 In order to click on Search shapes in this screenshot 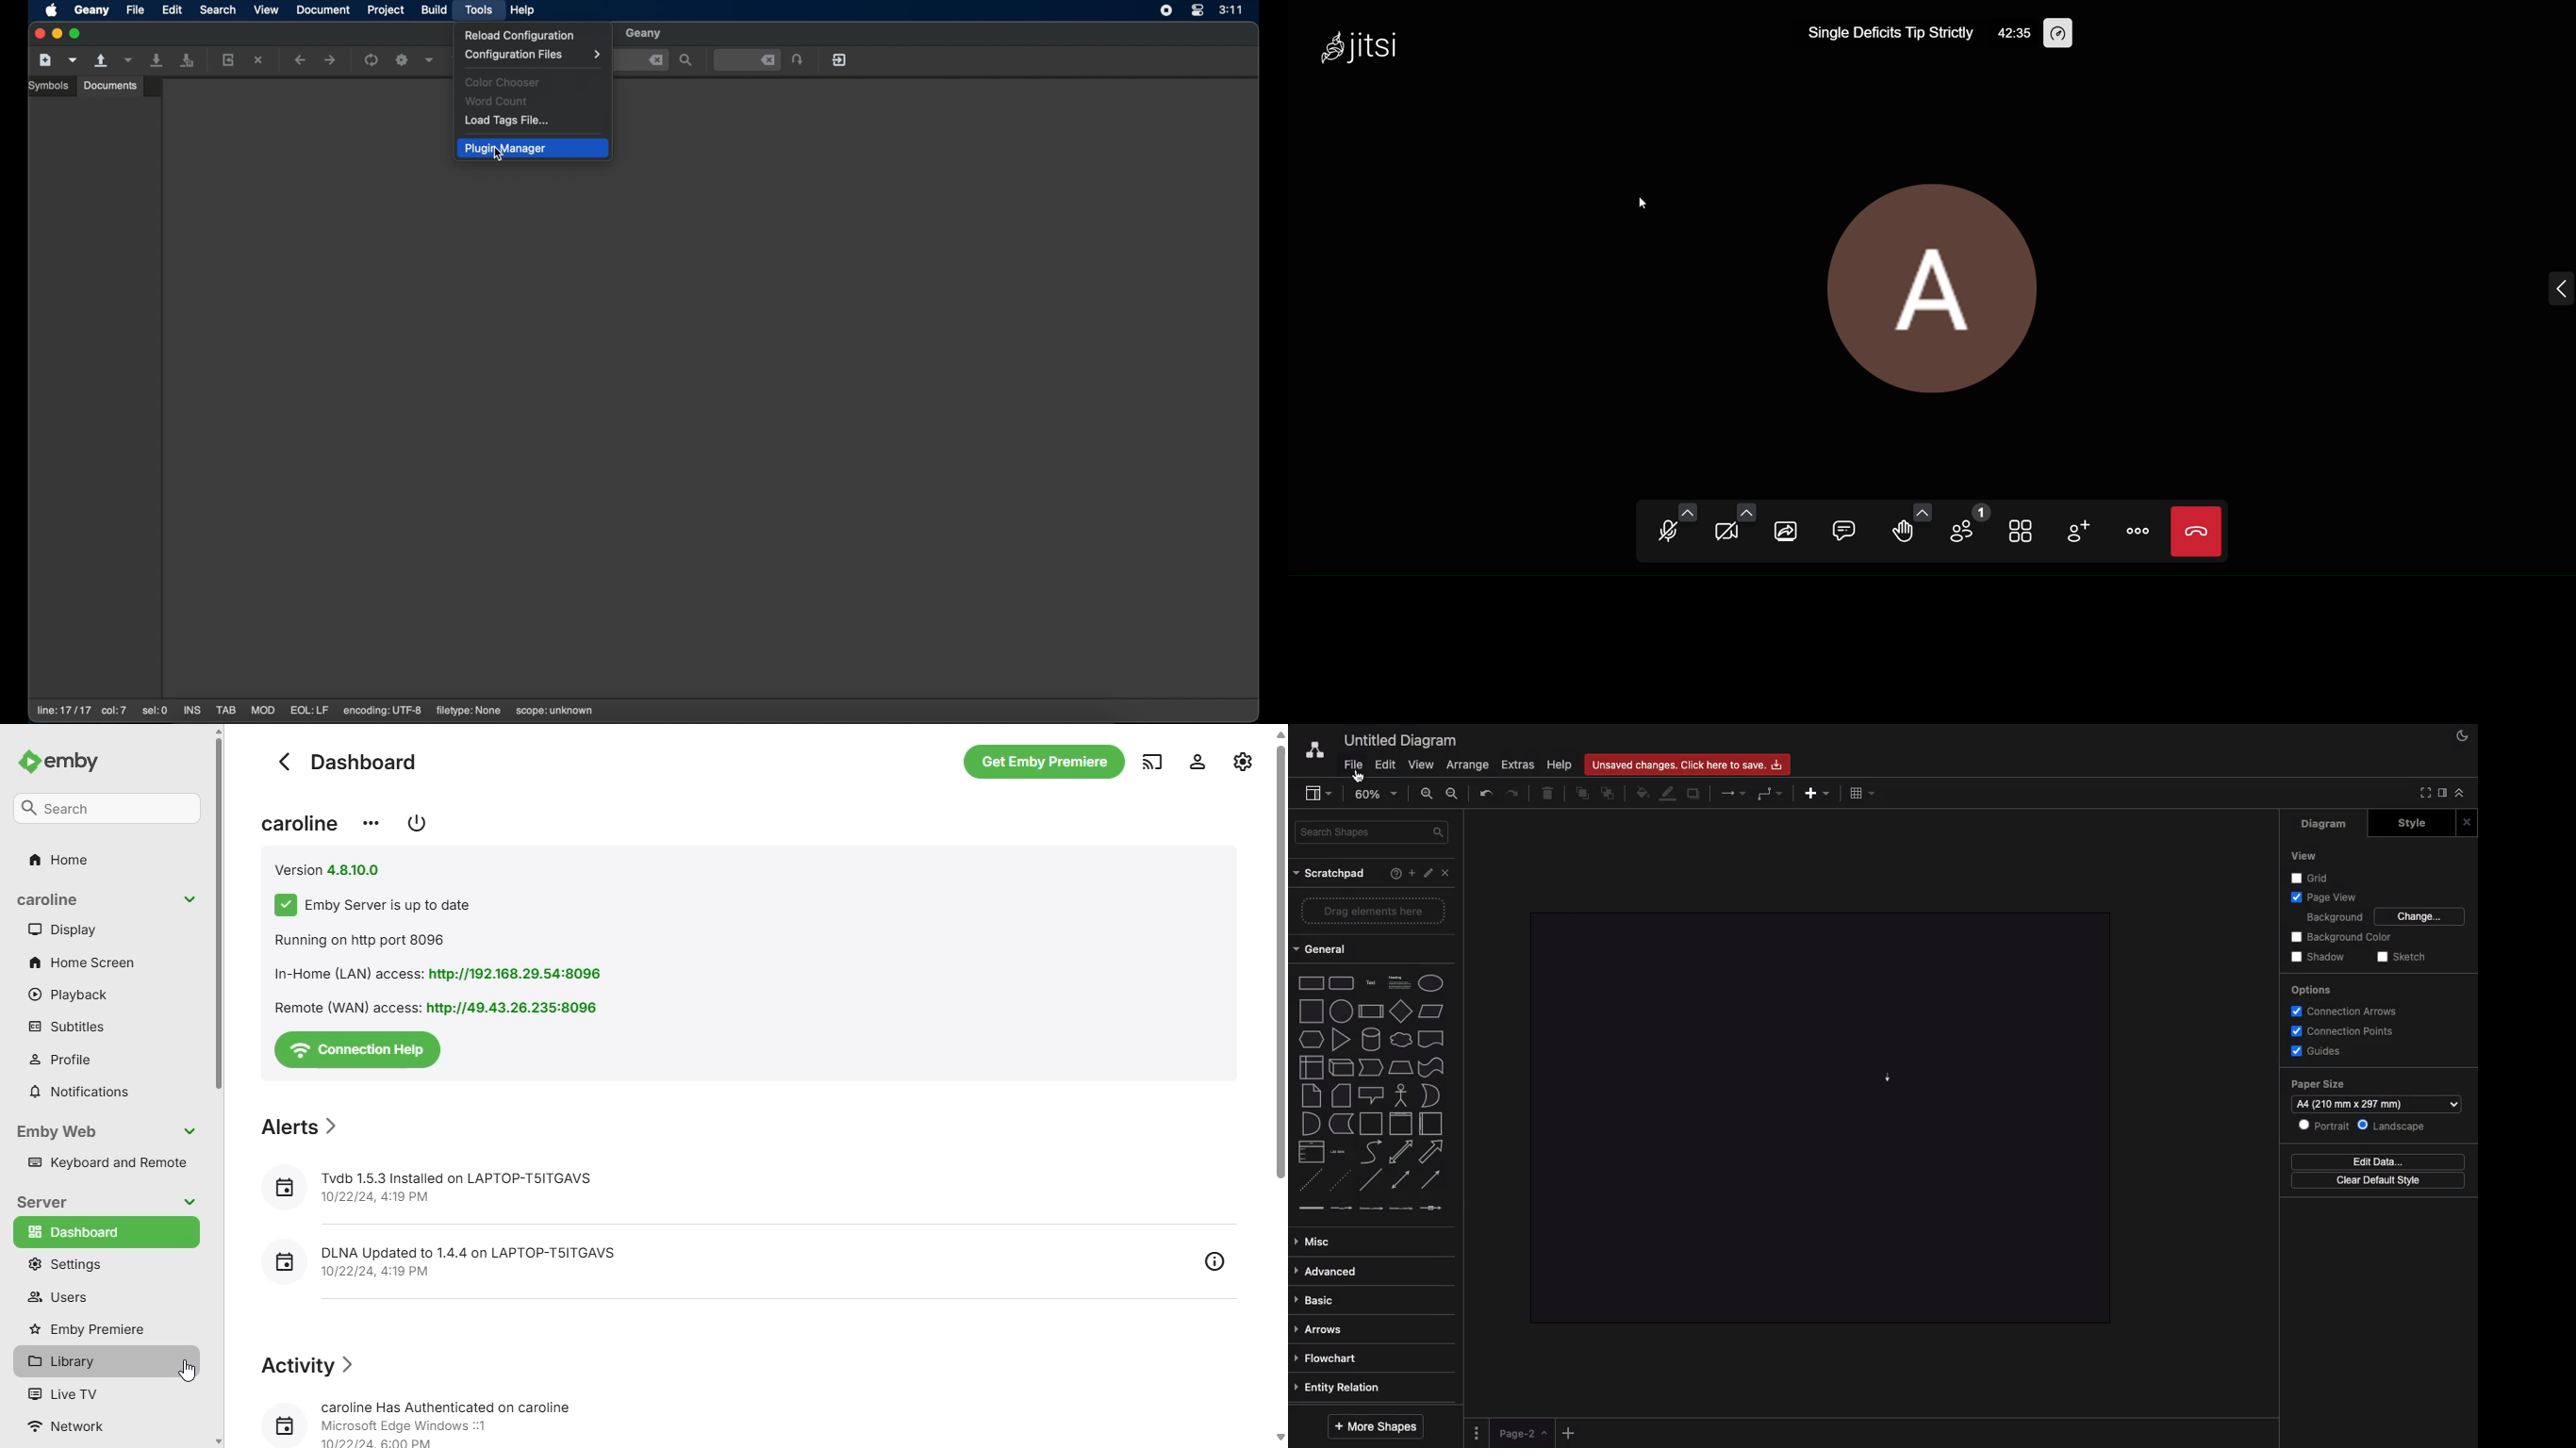, I will do `click(1371, 833)`.